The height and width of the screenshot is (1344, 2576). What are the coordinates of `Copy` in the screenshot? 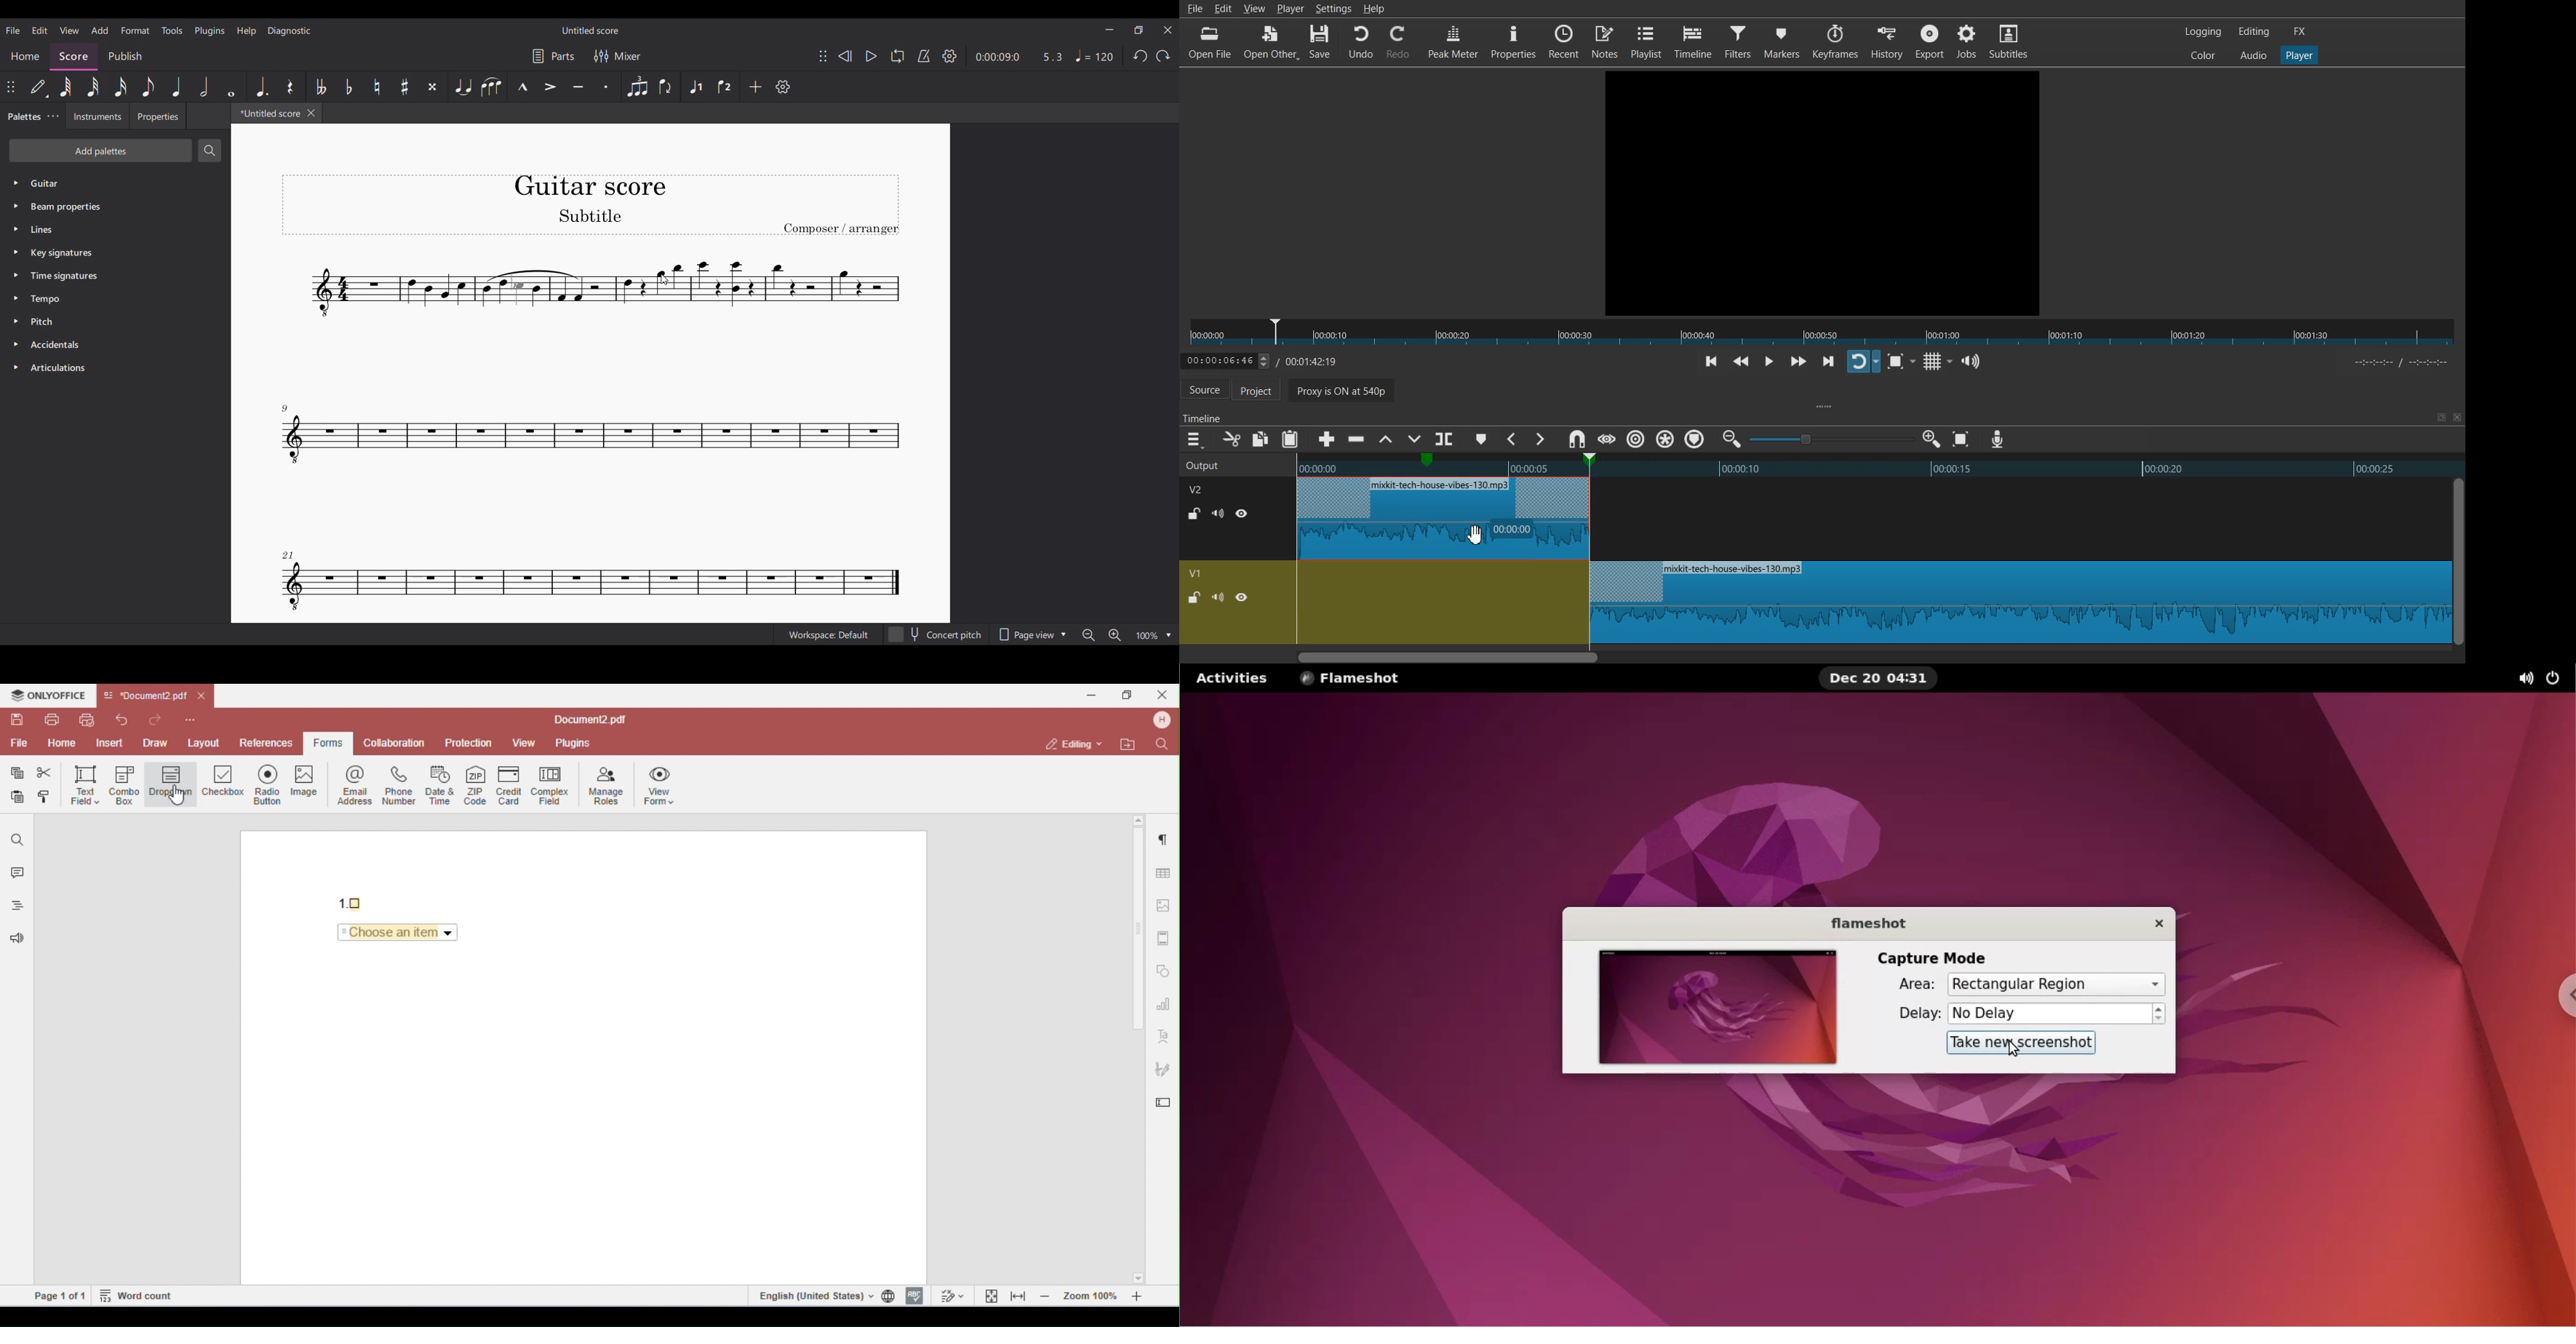 It's located at (1261, 439).